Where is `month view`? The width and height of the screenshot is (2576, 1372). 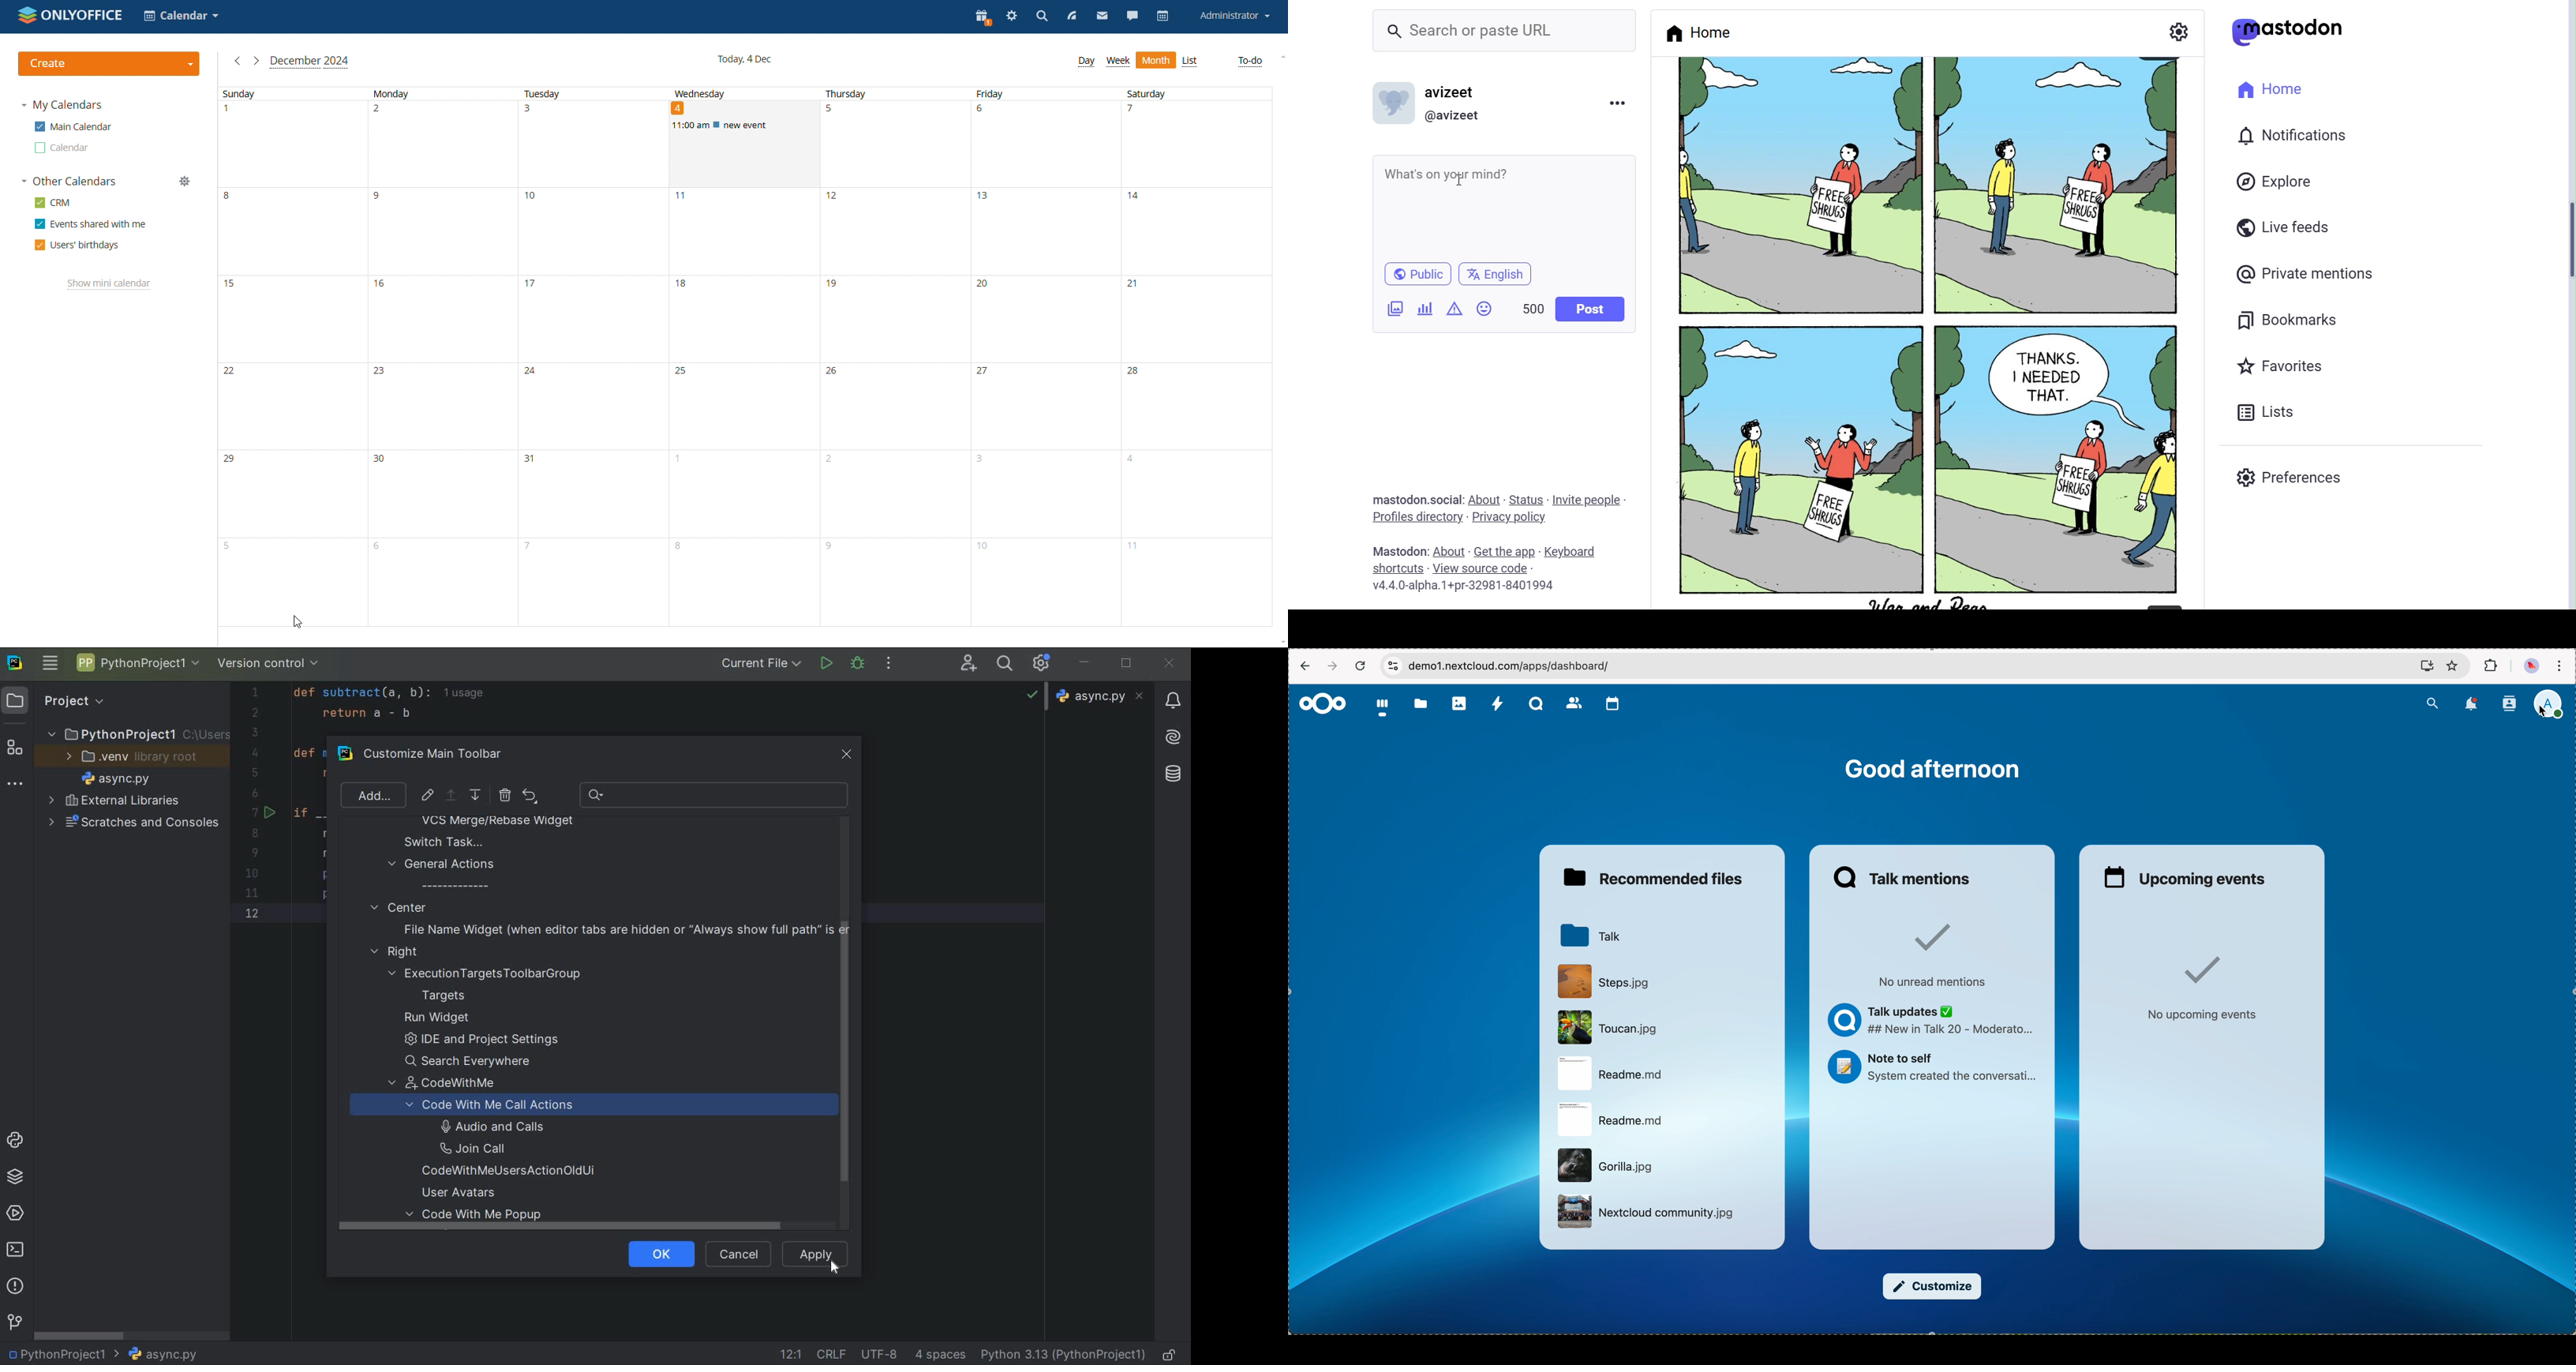
month view is located at coordinates (1190, 62).